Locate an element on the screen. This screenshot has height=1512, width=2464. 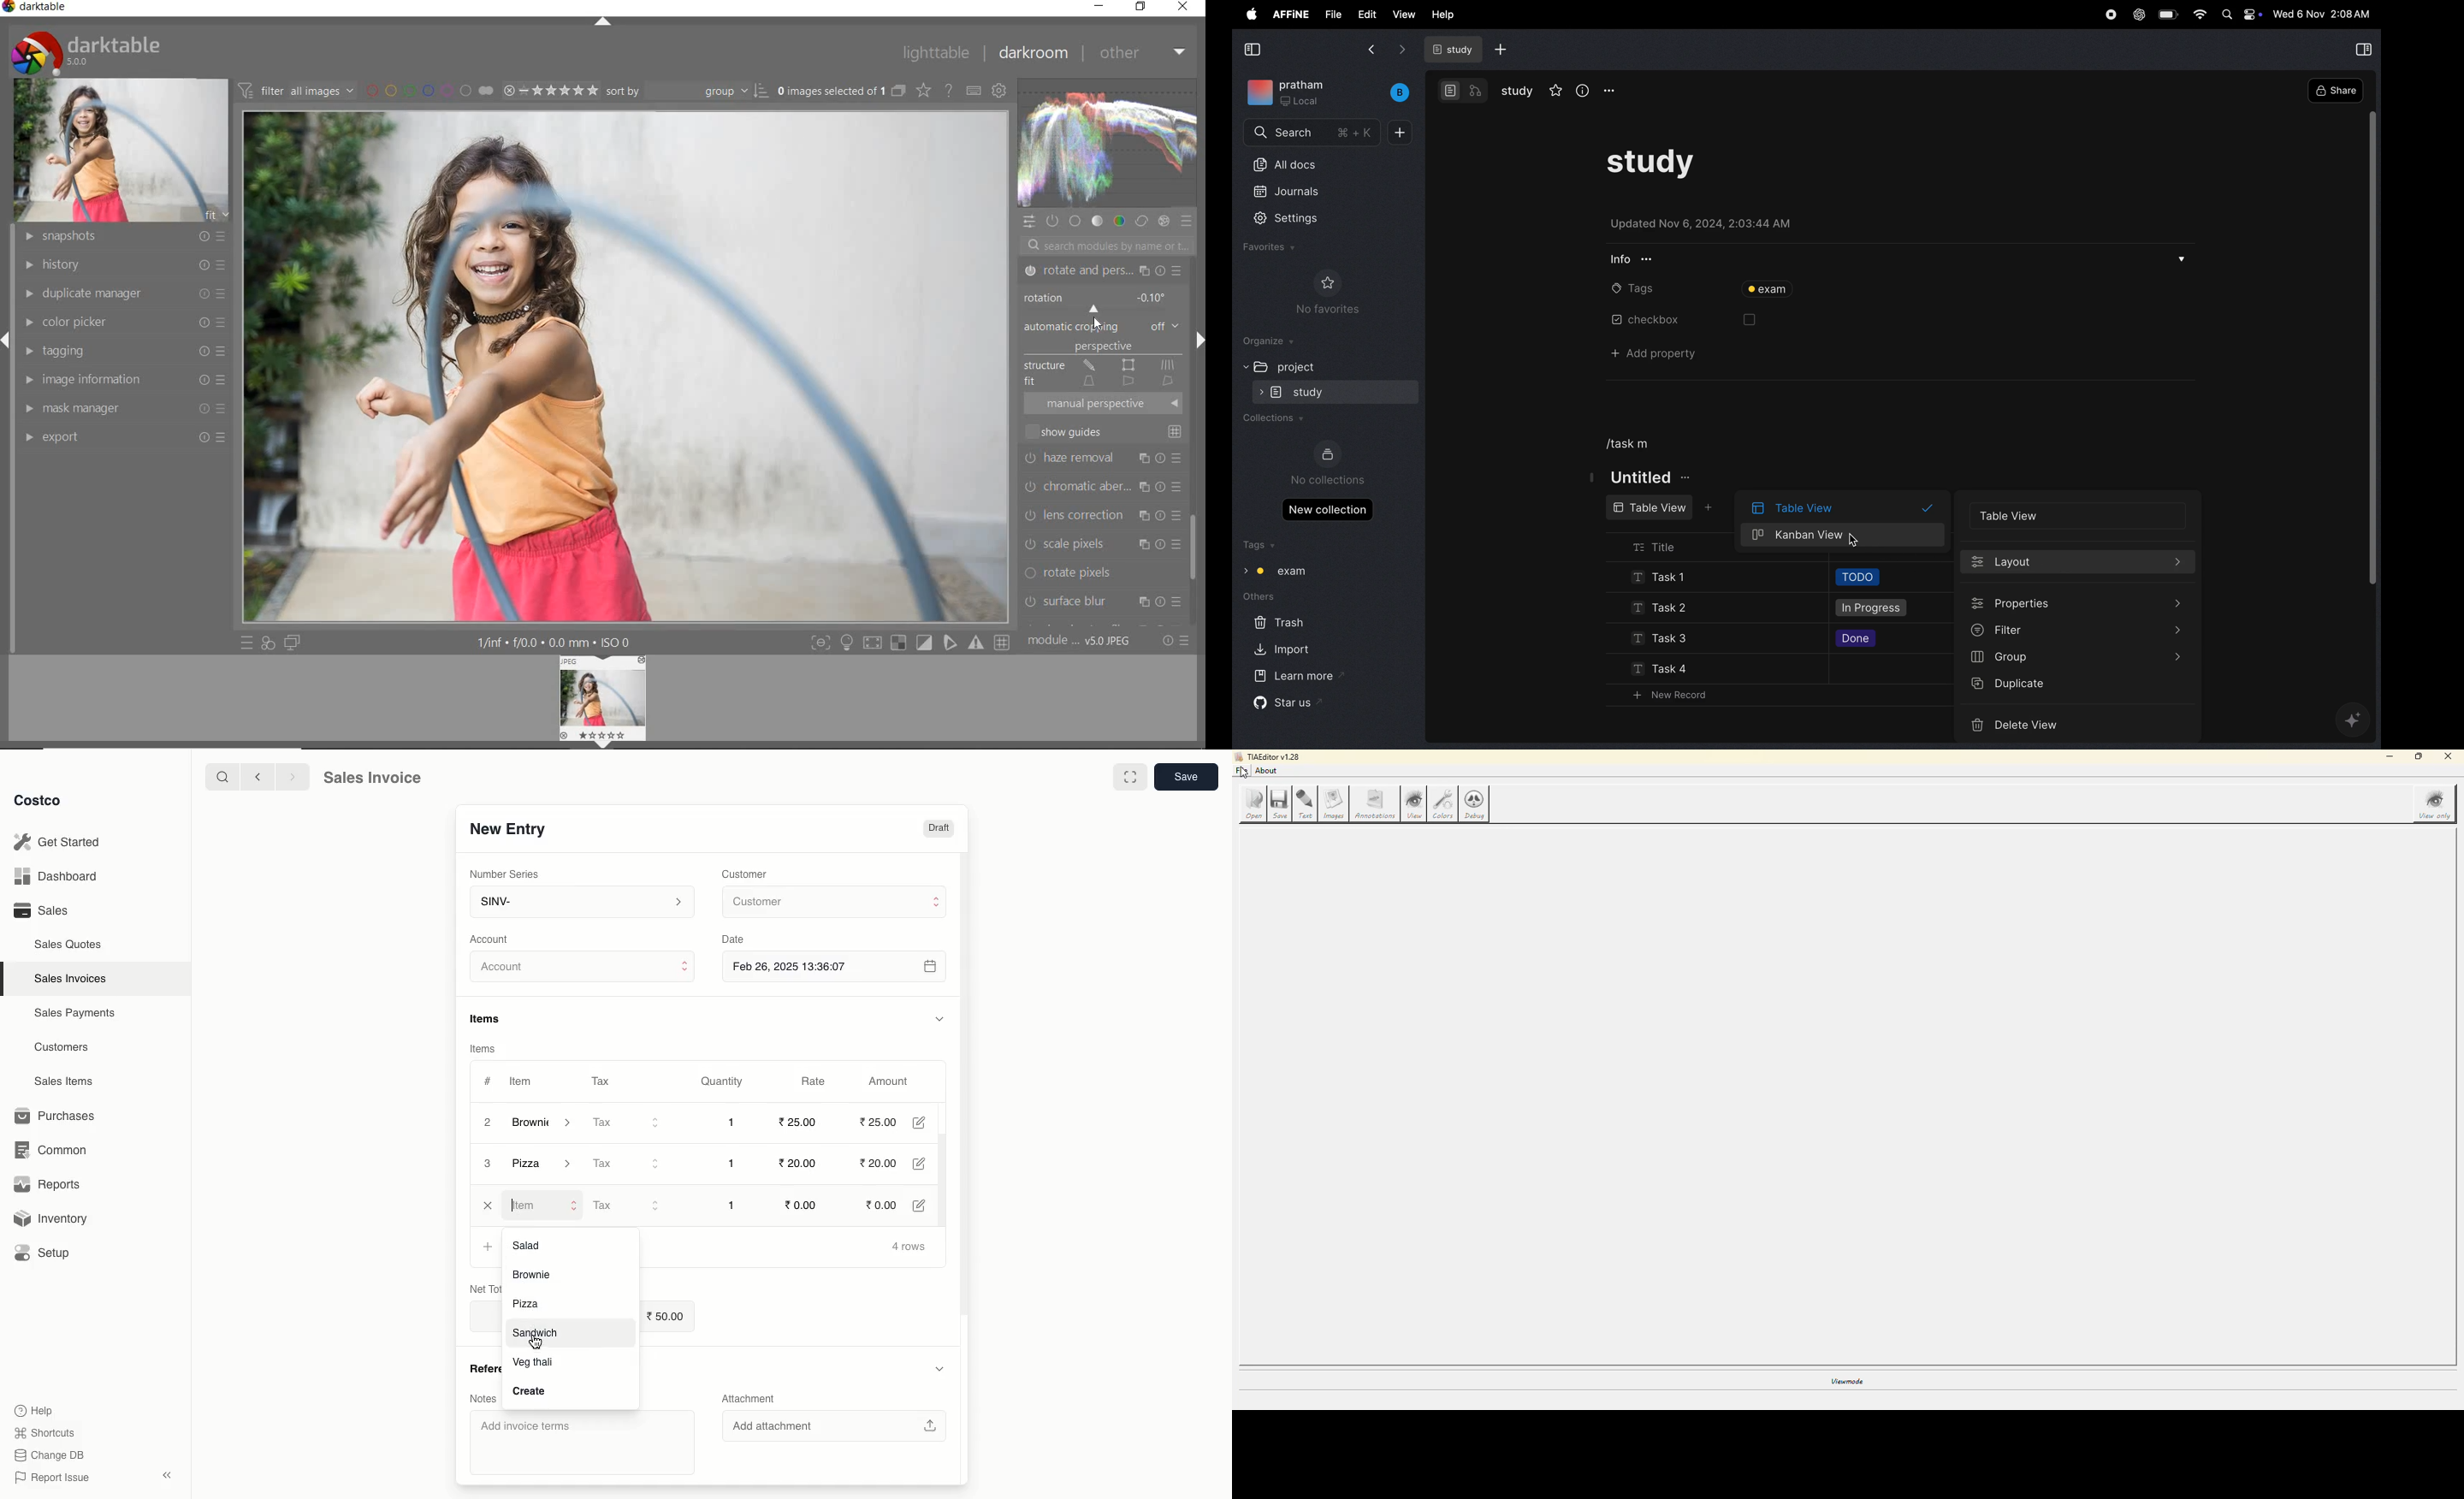
Sales Invoice is located at coordinates (372, 779).